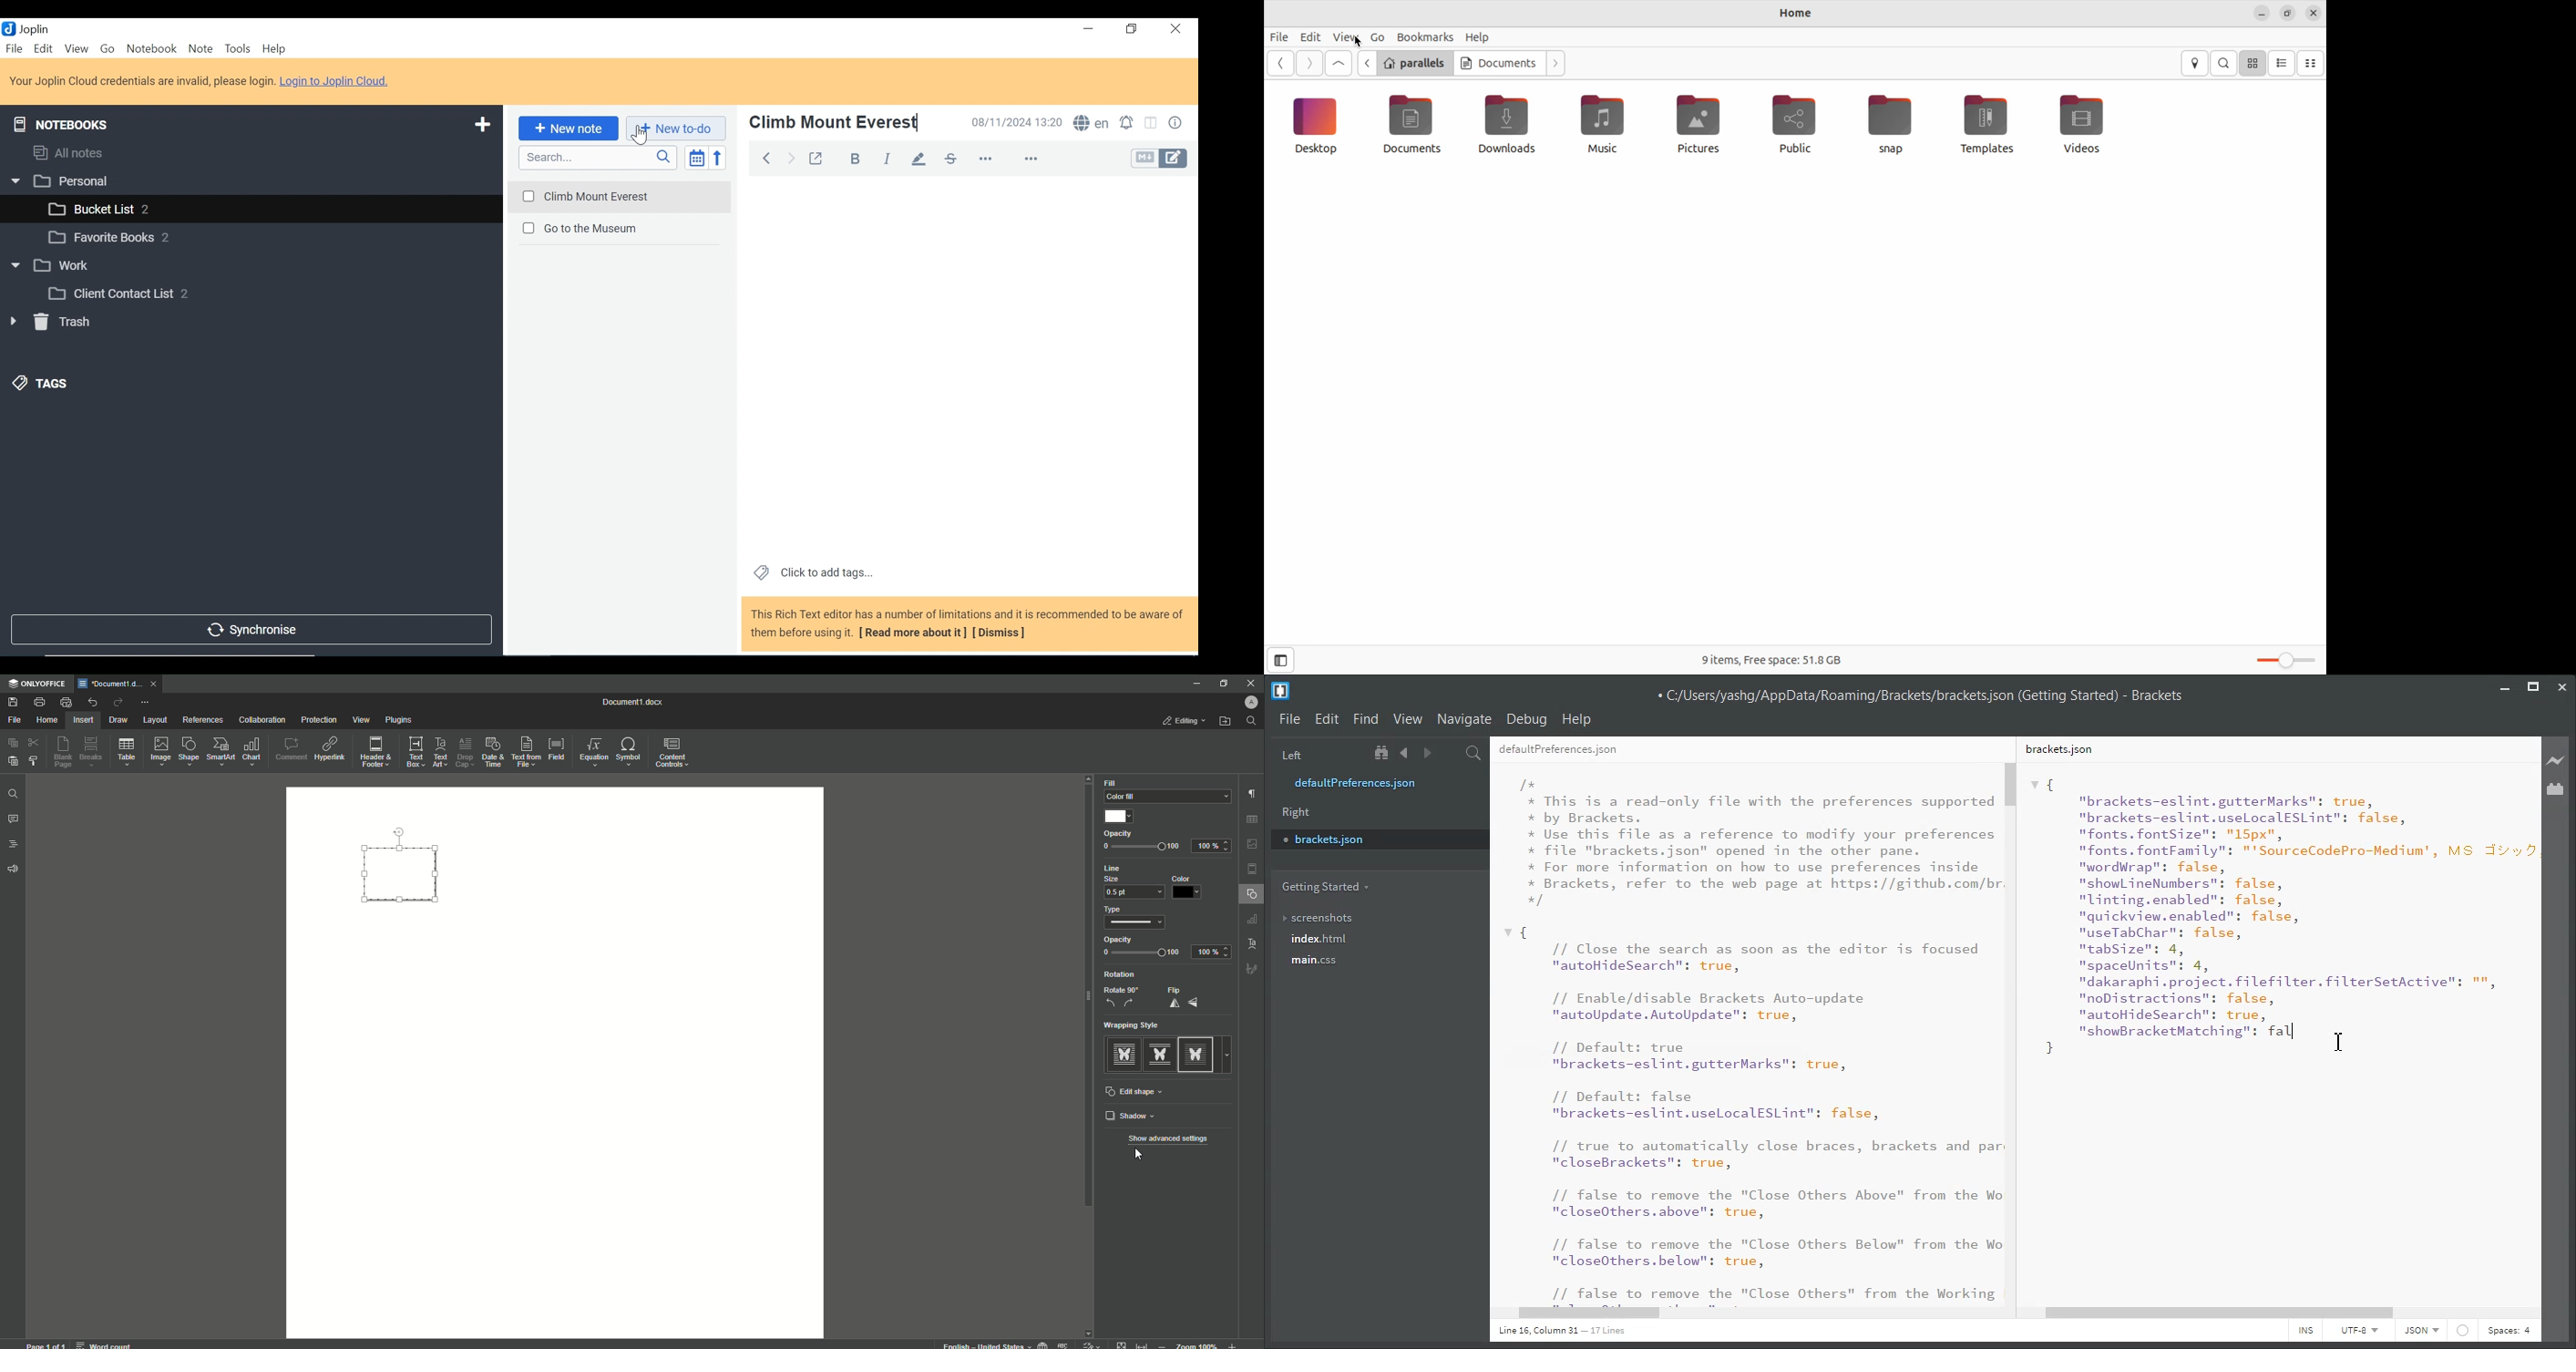 This screenshot has width=2576, height=1372. Describe the element at coordinates (1383, 753) in the screenshot. I see `Show in the file tree` at that location.